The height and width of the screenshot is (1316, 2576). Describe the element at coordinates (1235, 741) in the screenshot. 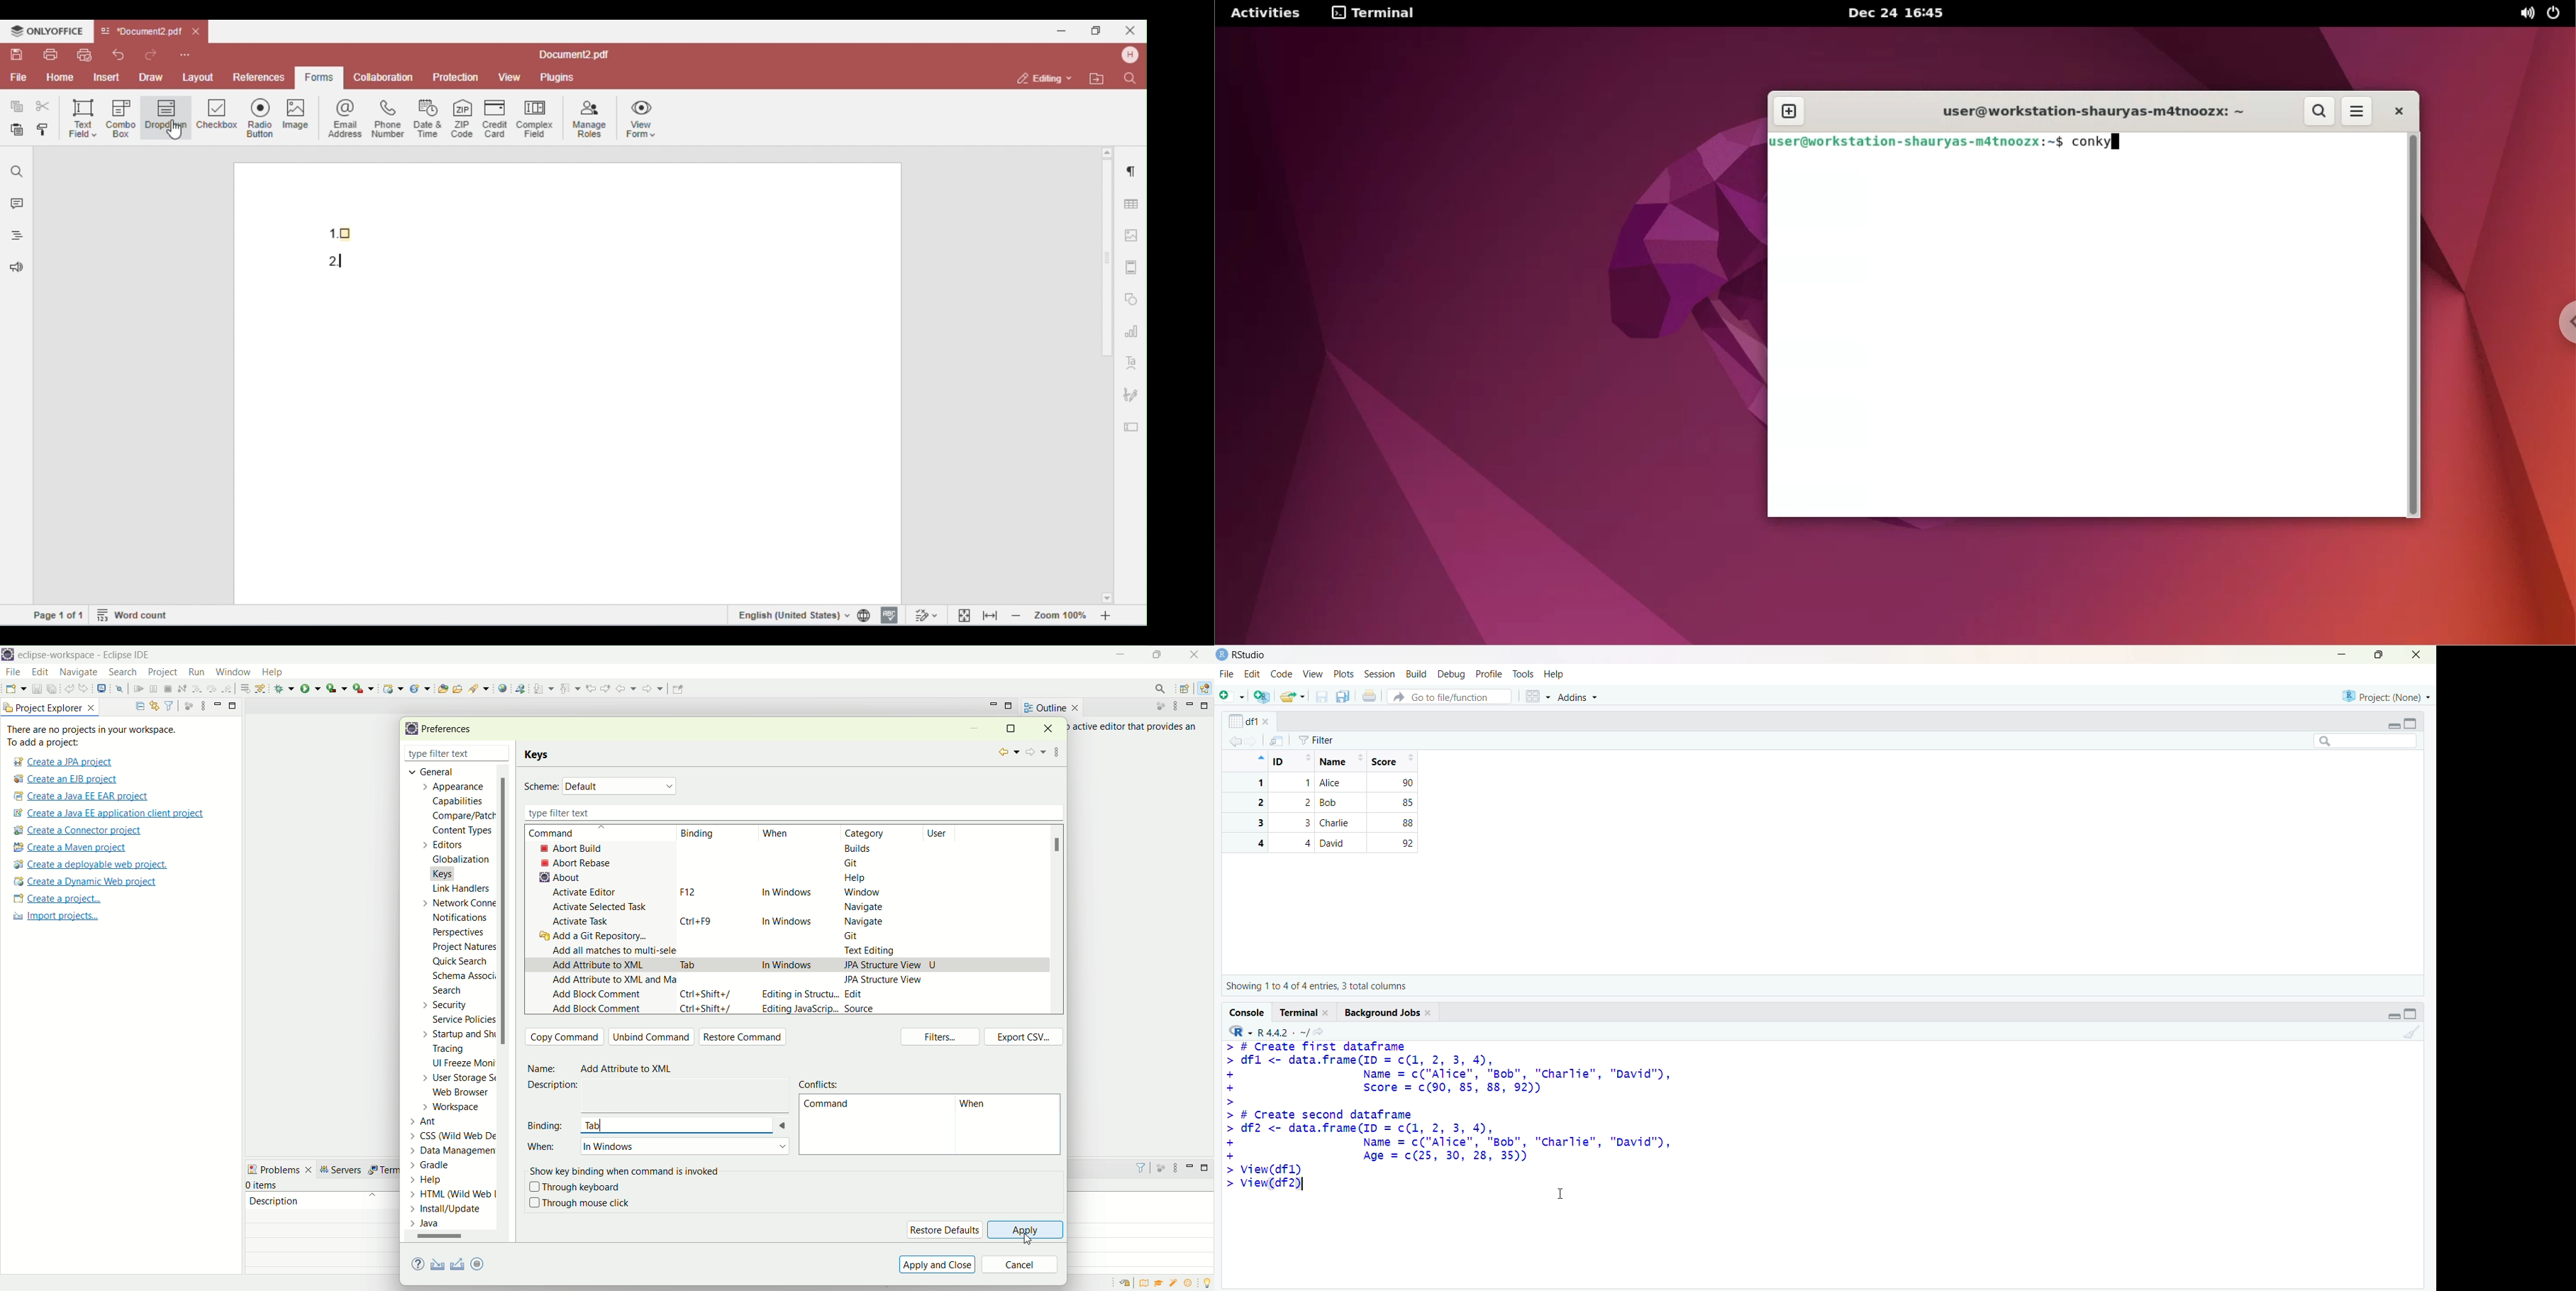

I see `backward` at that location.